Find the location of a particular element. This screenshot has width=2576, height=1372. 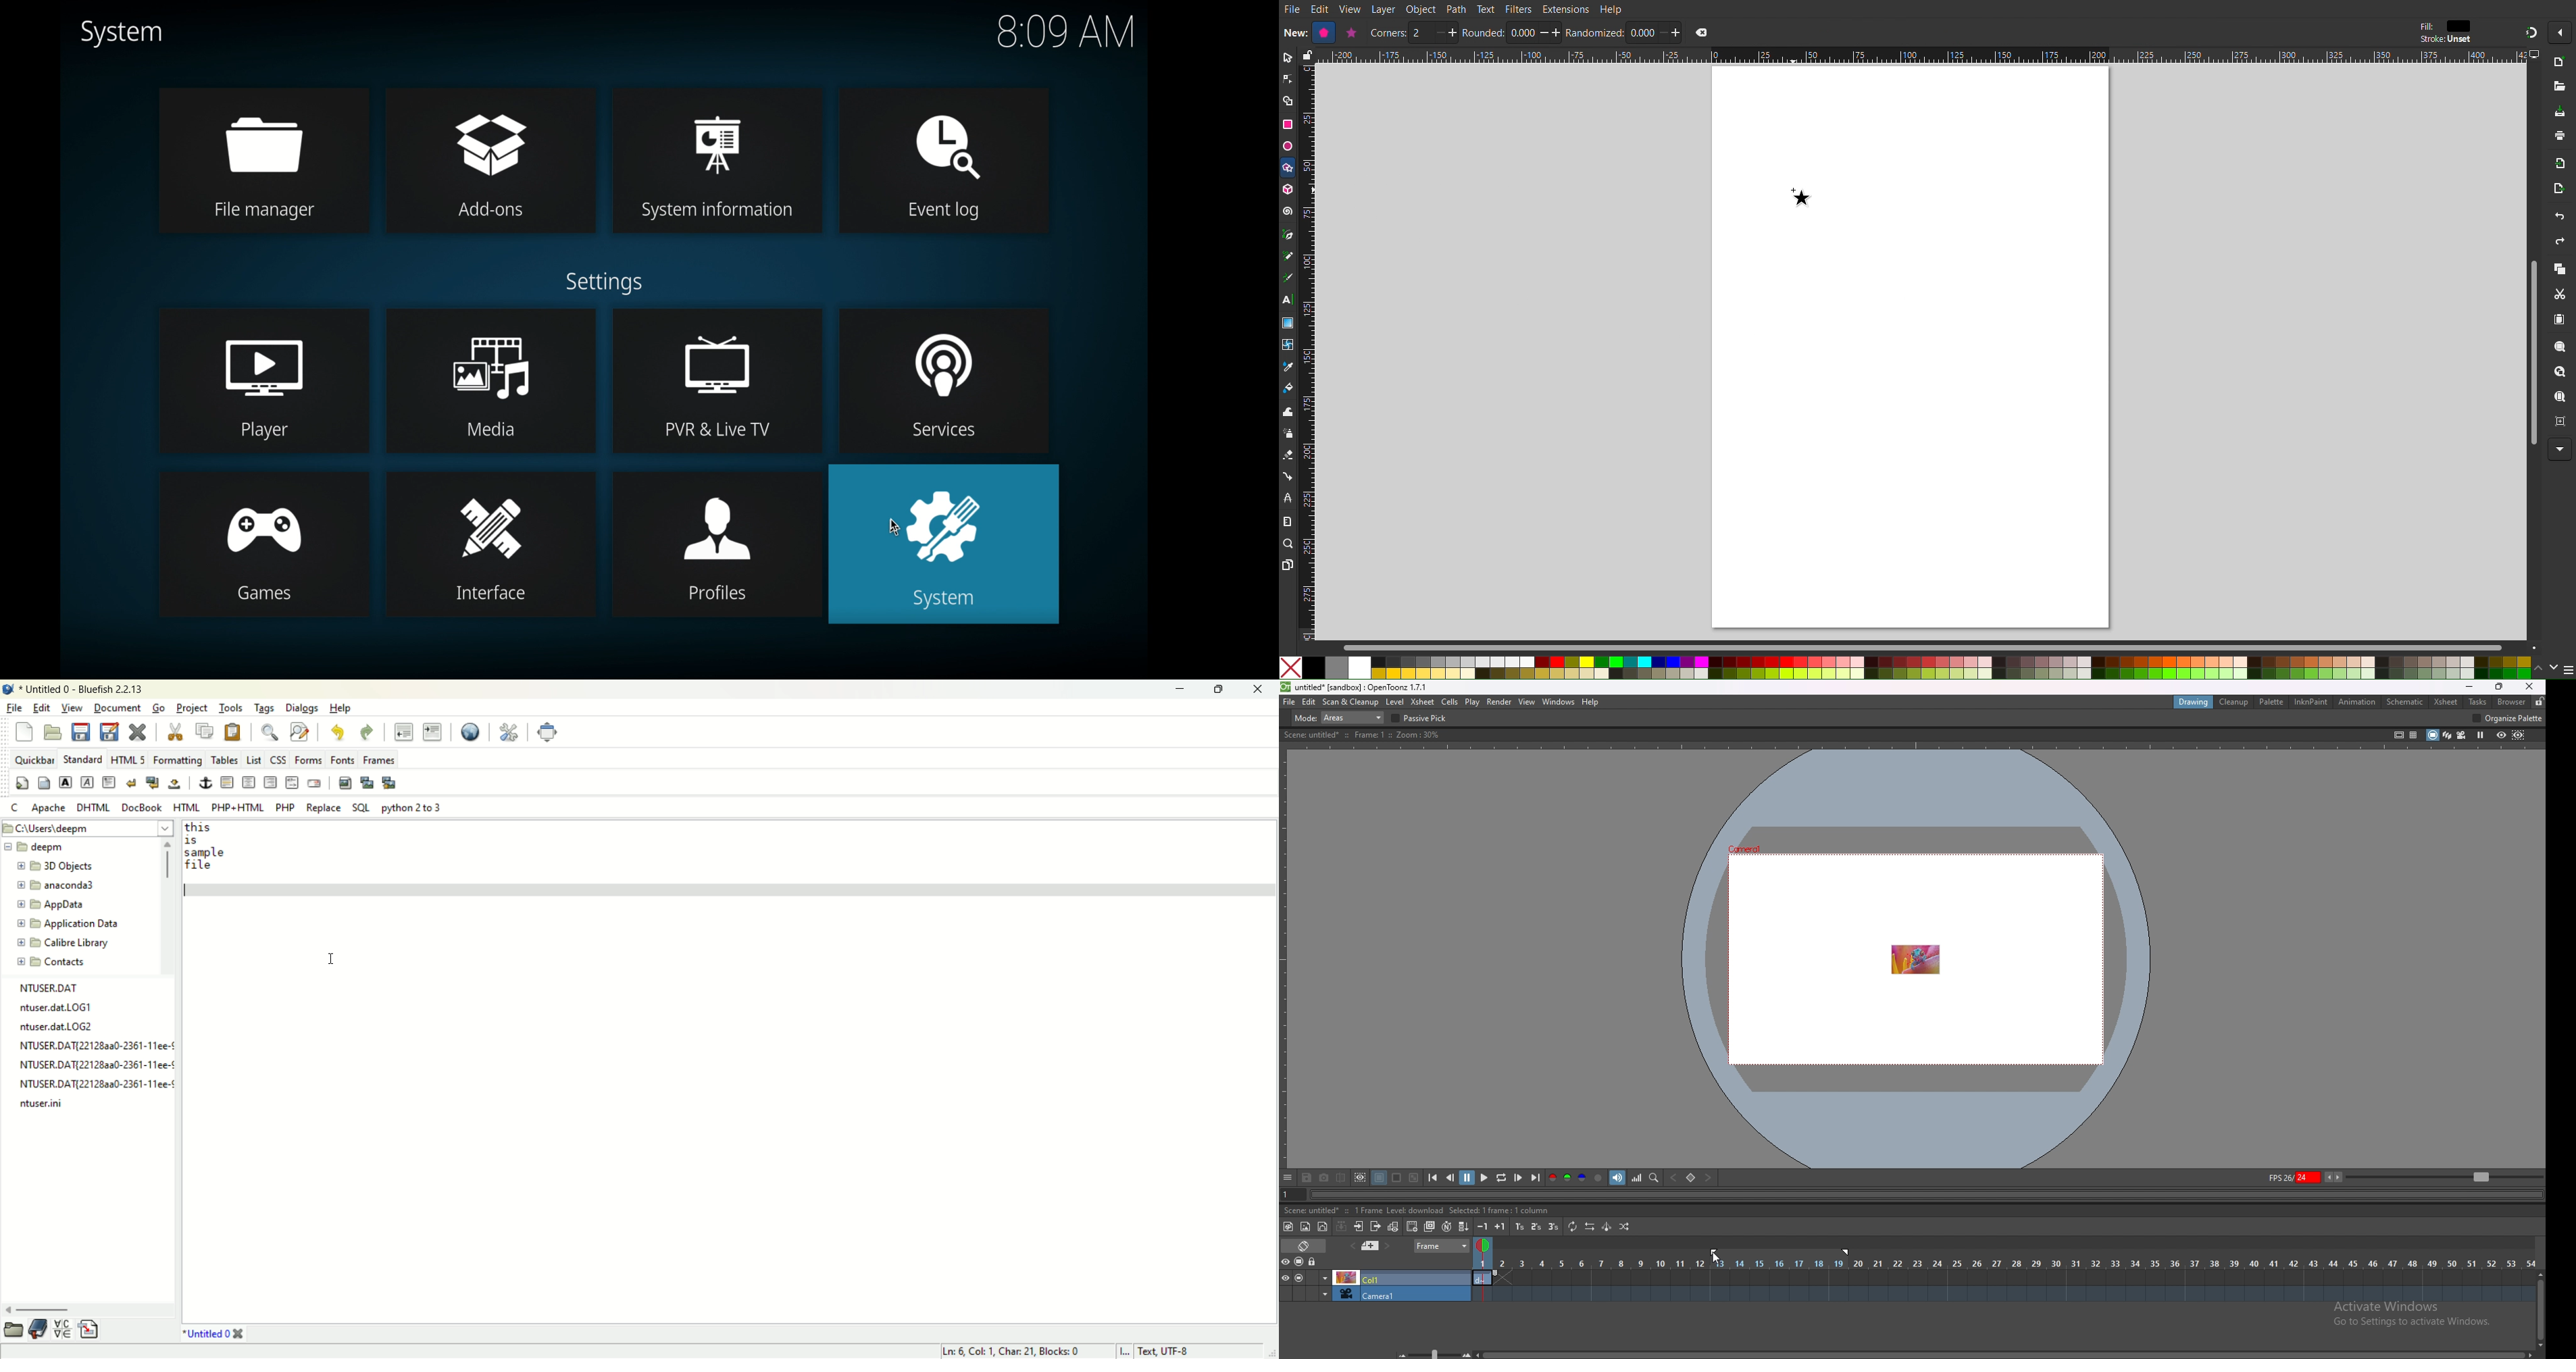

file manager is located at coordinates (263, 161).